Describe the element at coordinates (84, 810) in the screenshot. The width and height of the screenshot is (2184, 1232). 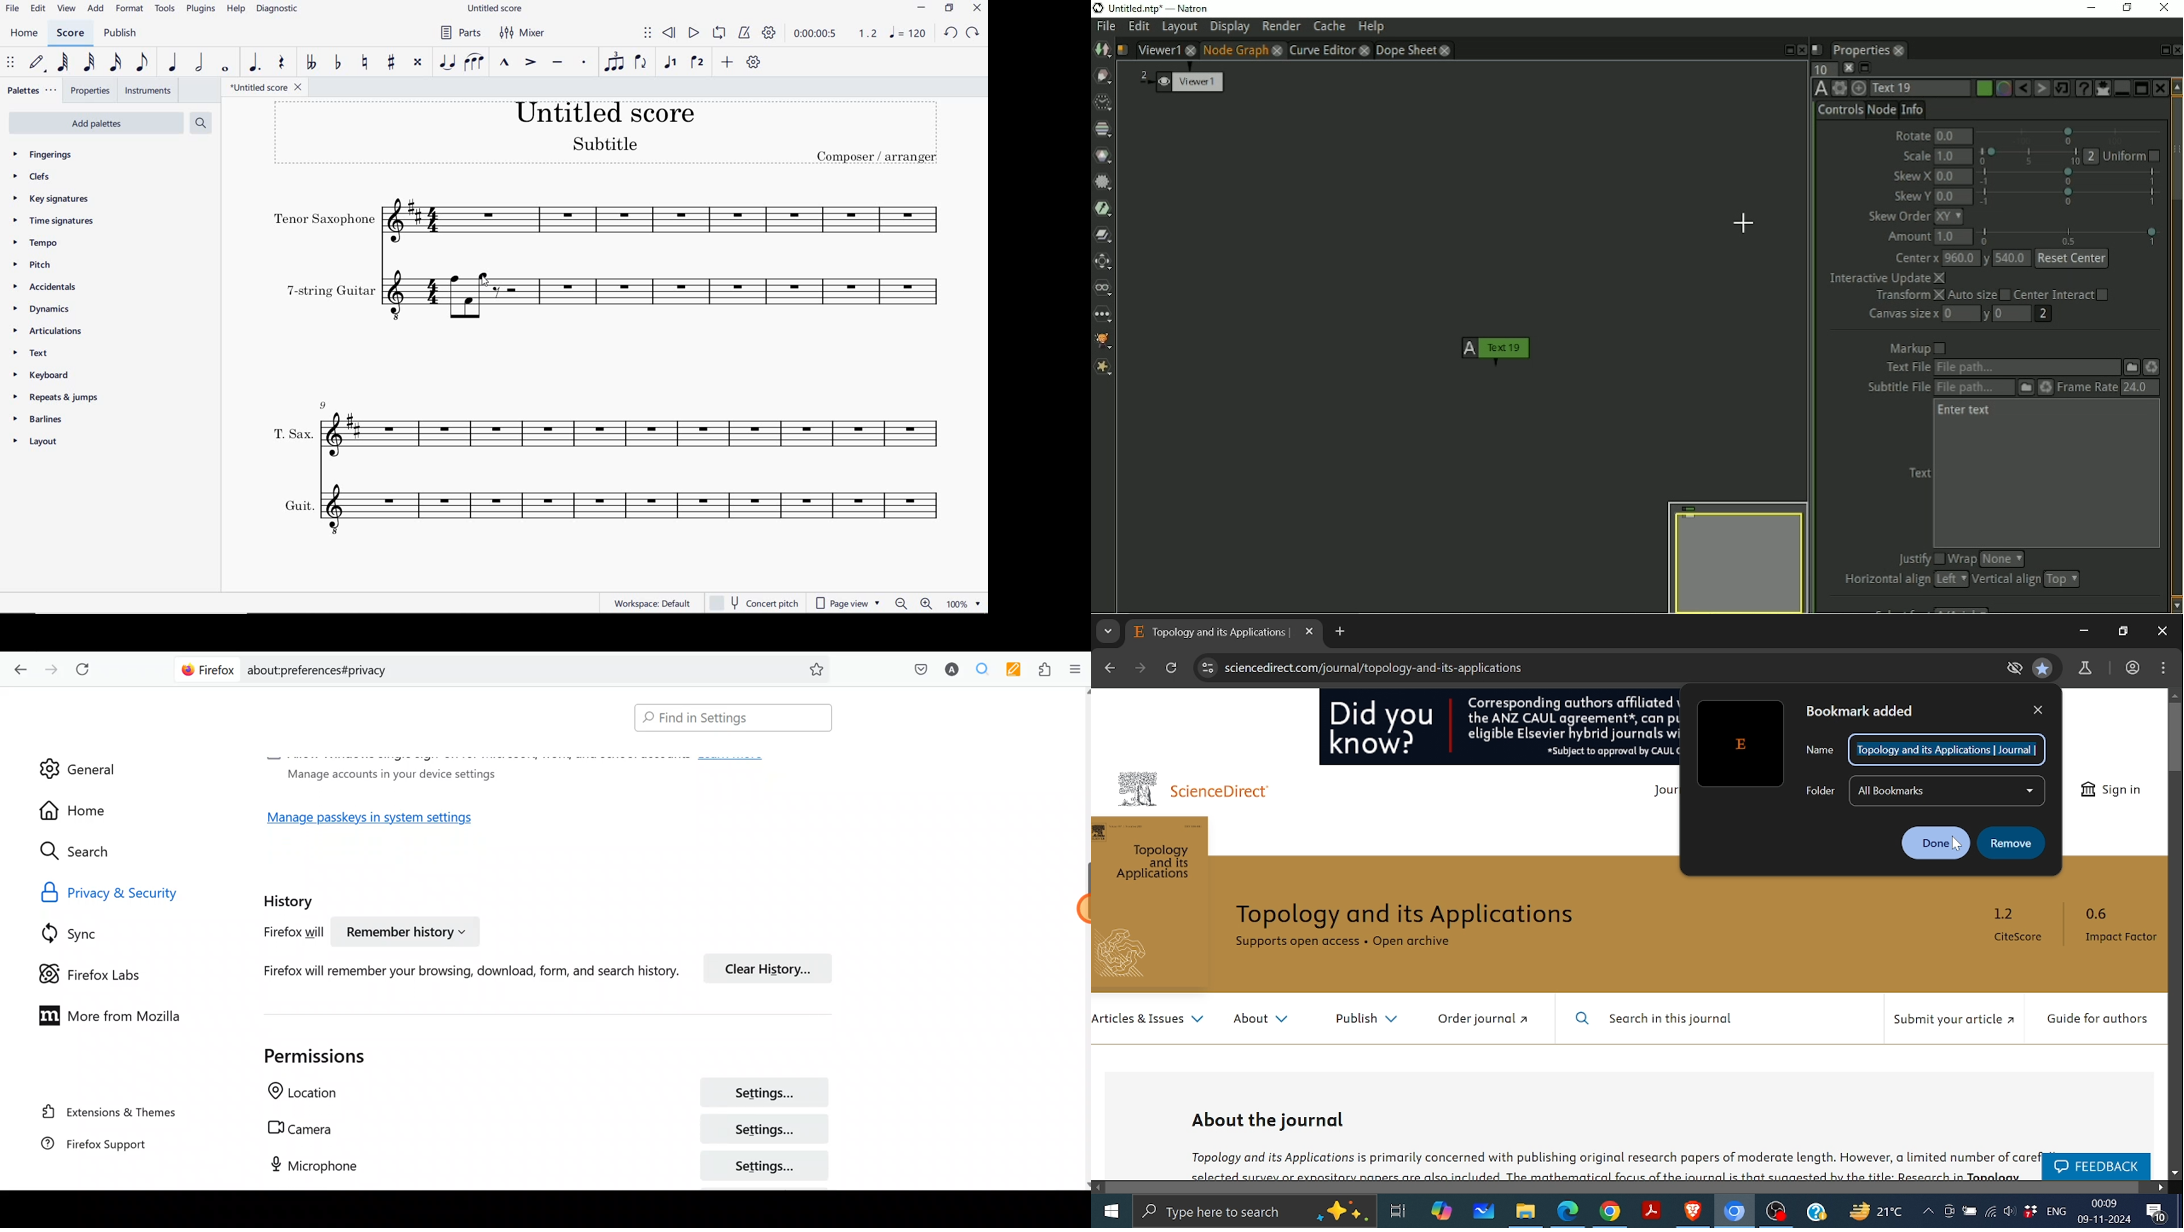
I see `Home` at that location.